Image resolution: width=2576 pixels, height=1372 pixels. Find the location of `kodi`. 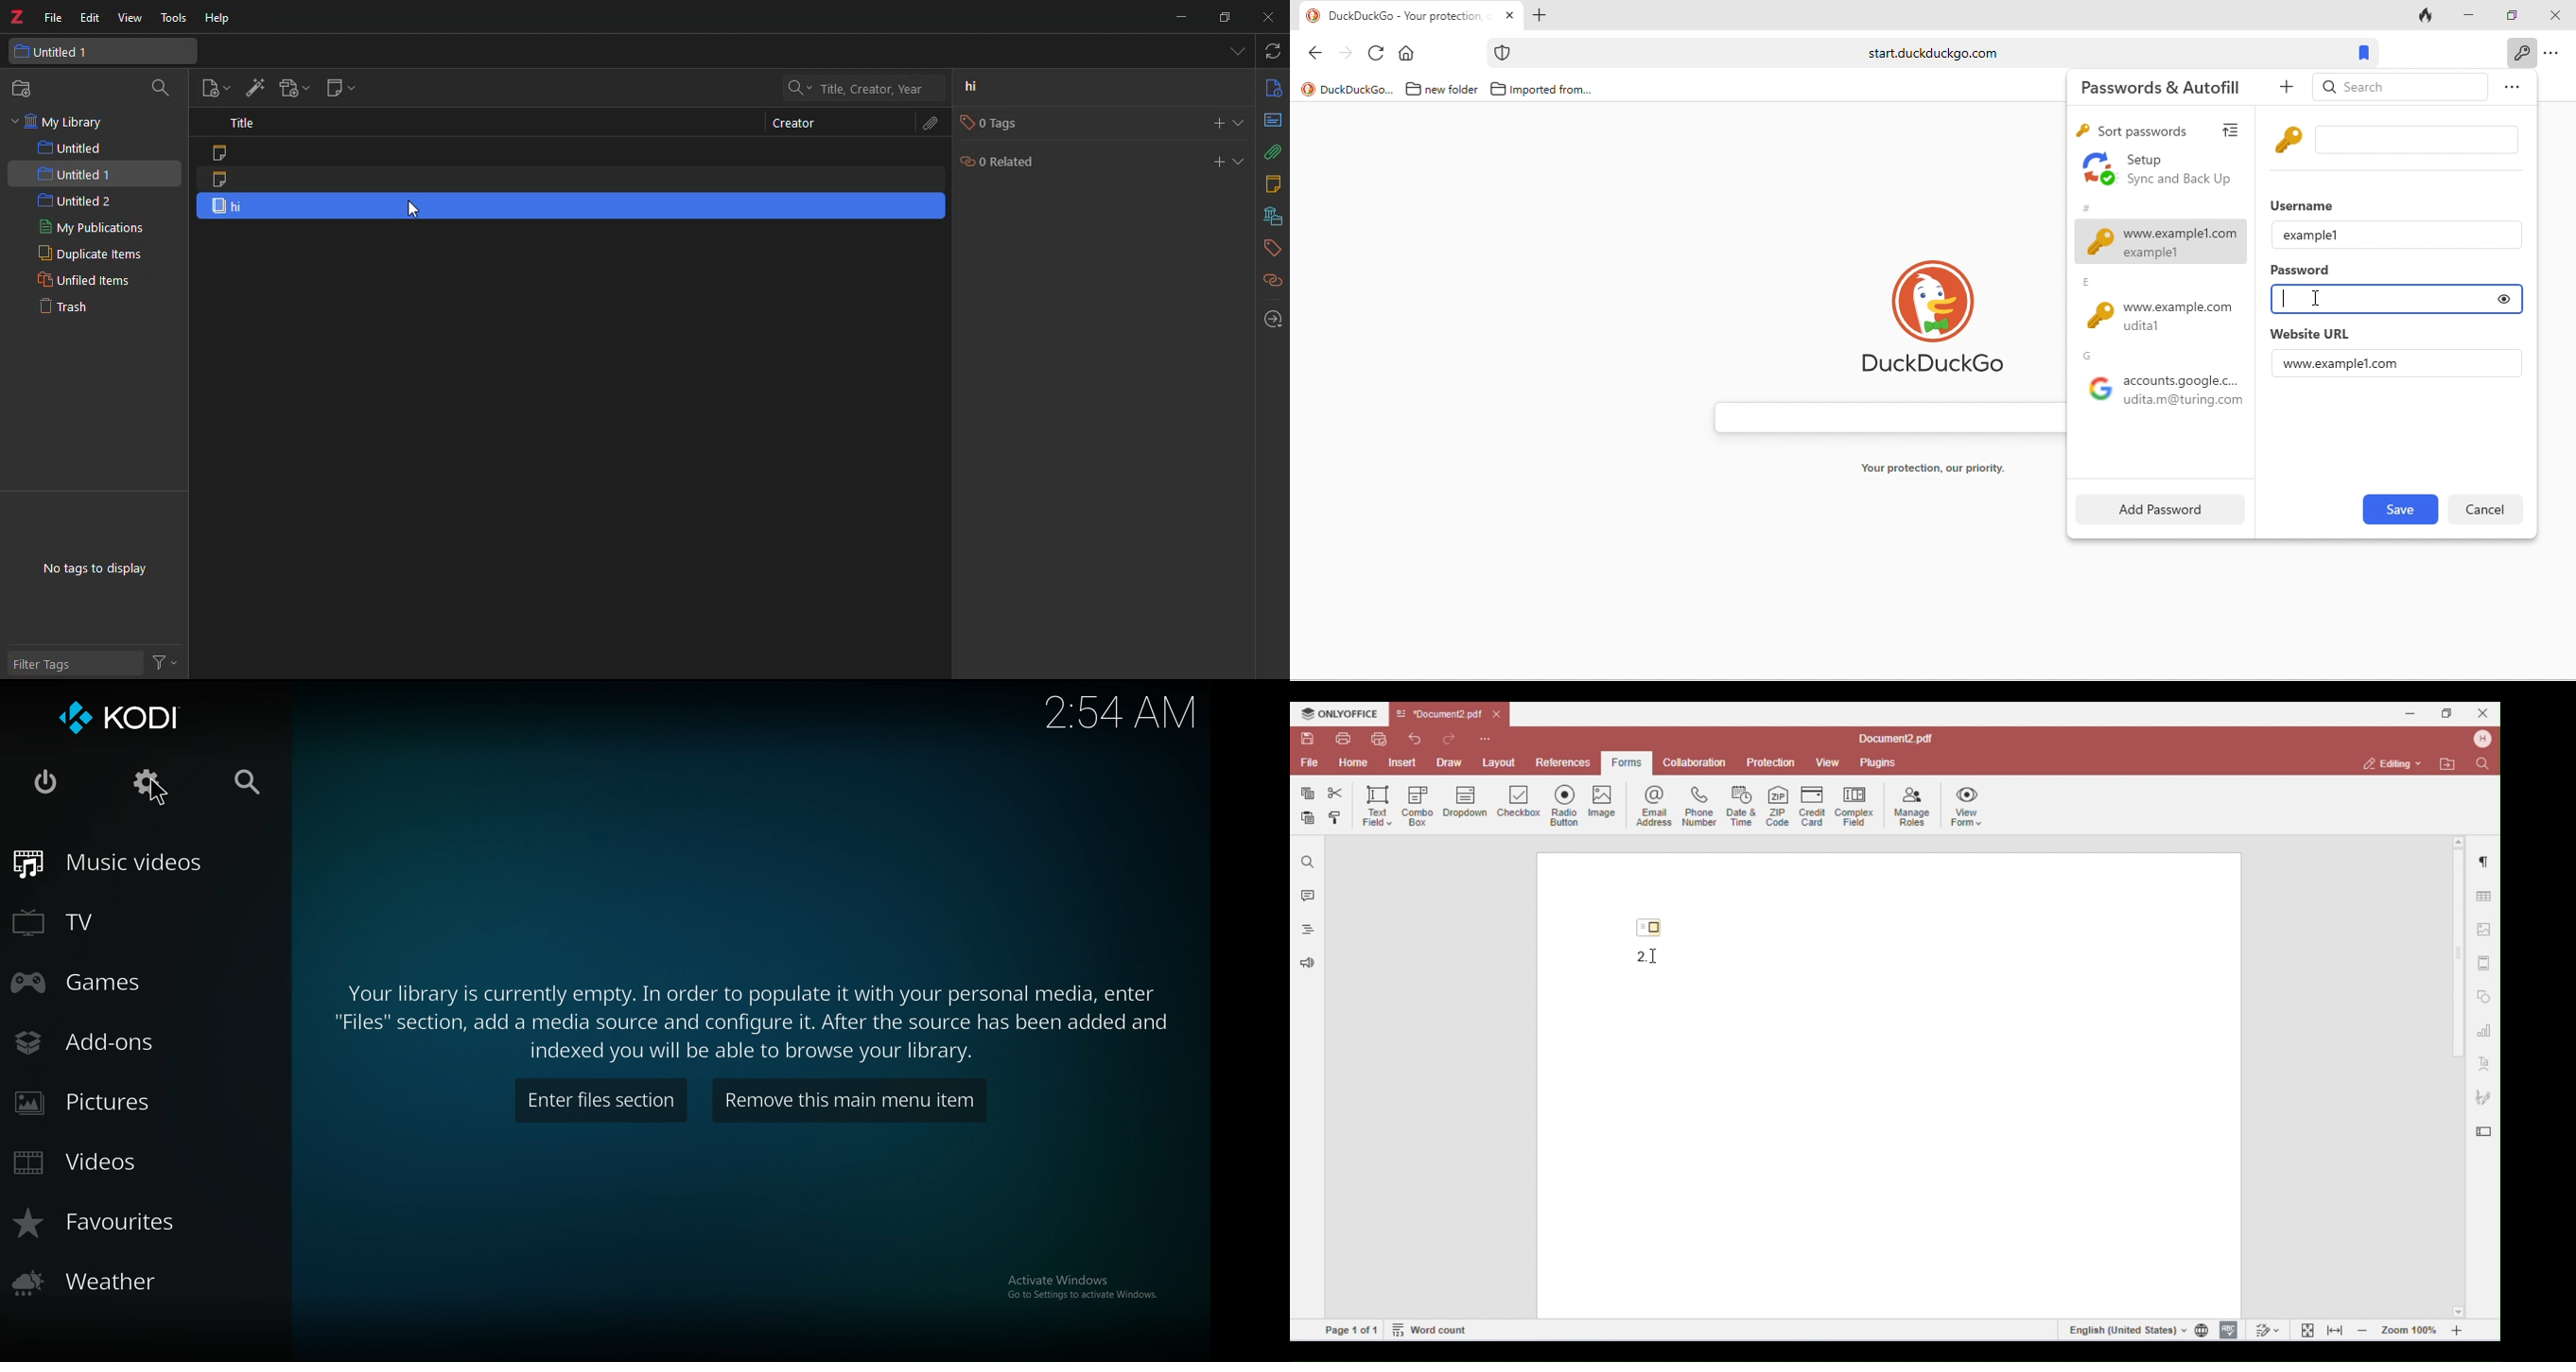

kodi is located at coordinates (123, 718).